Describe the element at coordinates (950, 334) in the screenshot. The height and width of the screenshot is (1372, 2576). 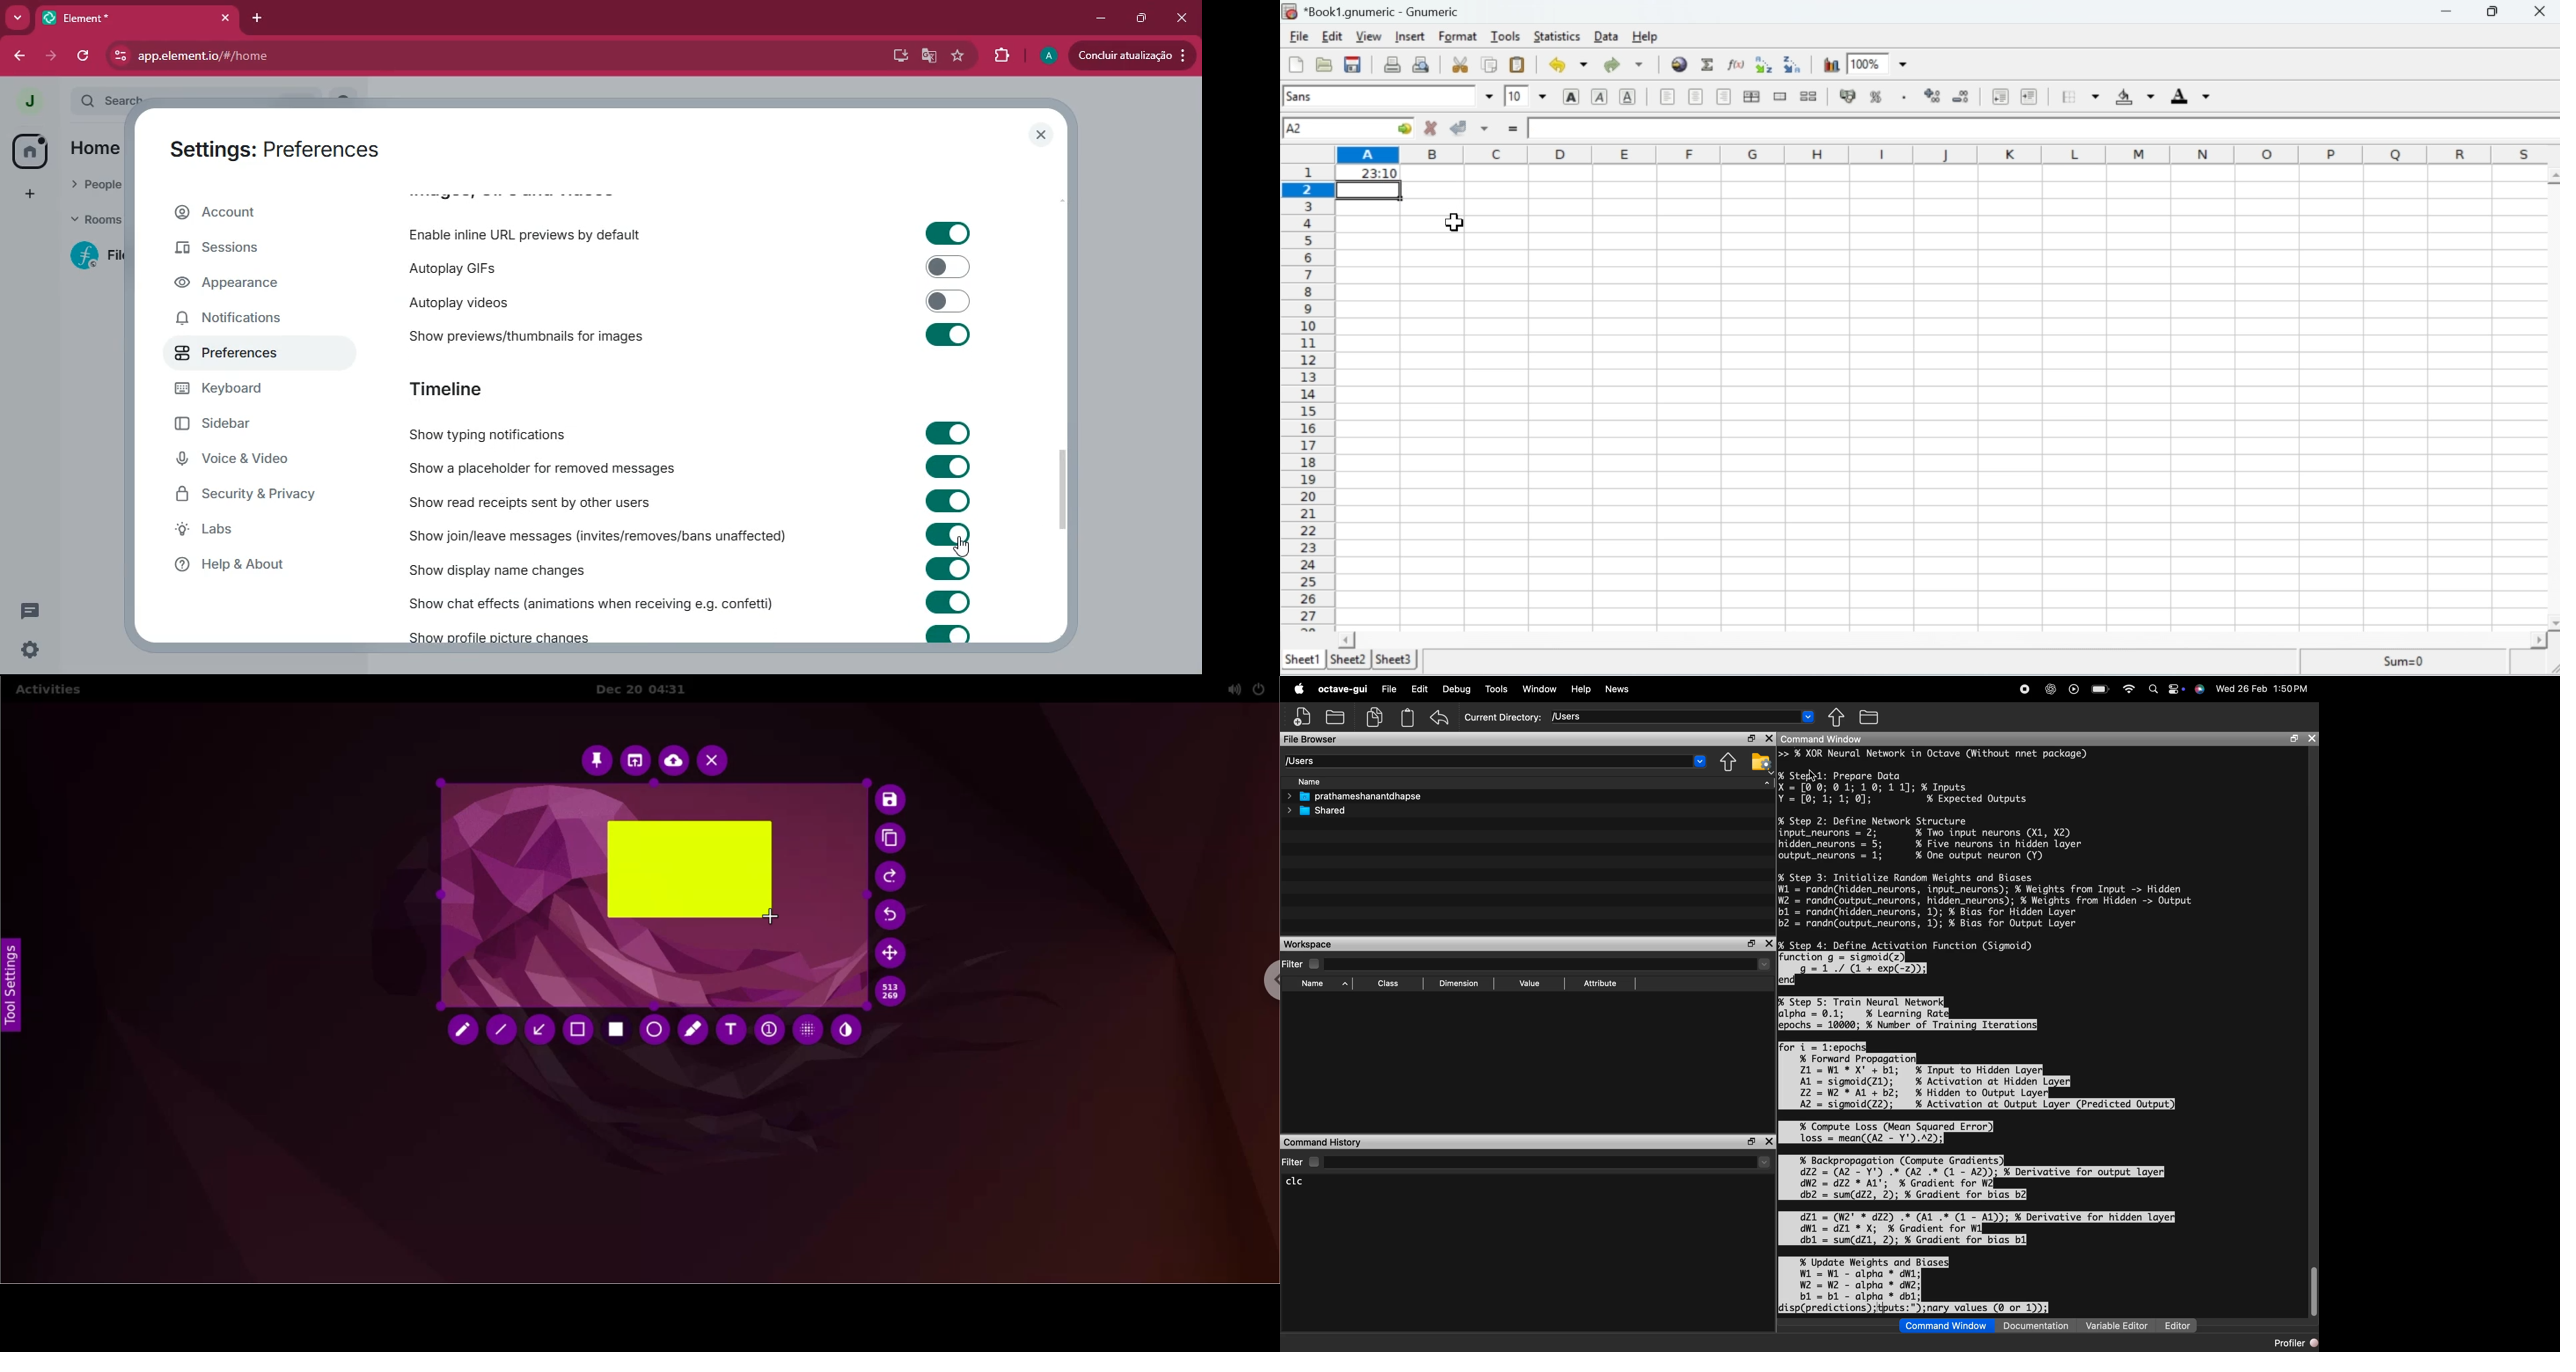
I see `toggle on/off` at that location.